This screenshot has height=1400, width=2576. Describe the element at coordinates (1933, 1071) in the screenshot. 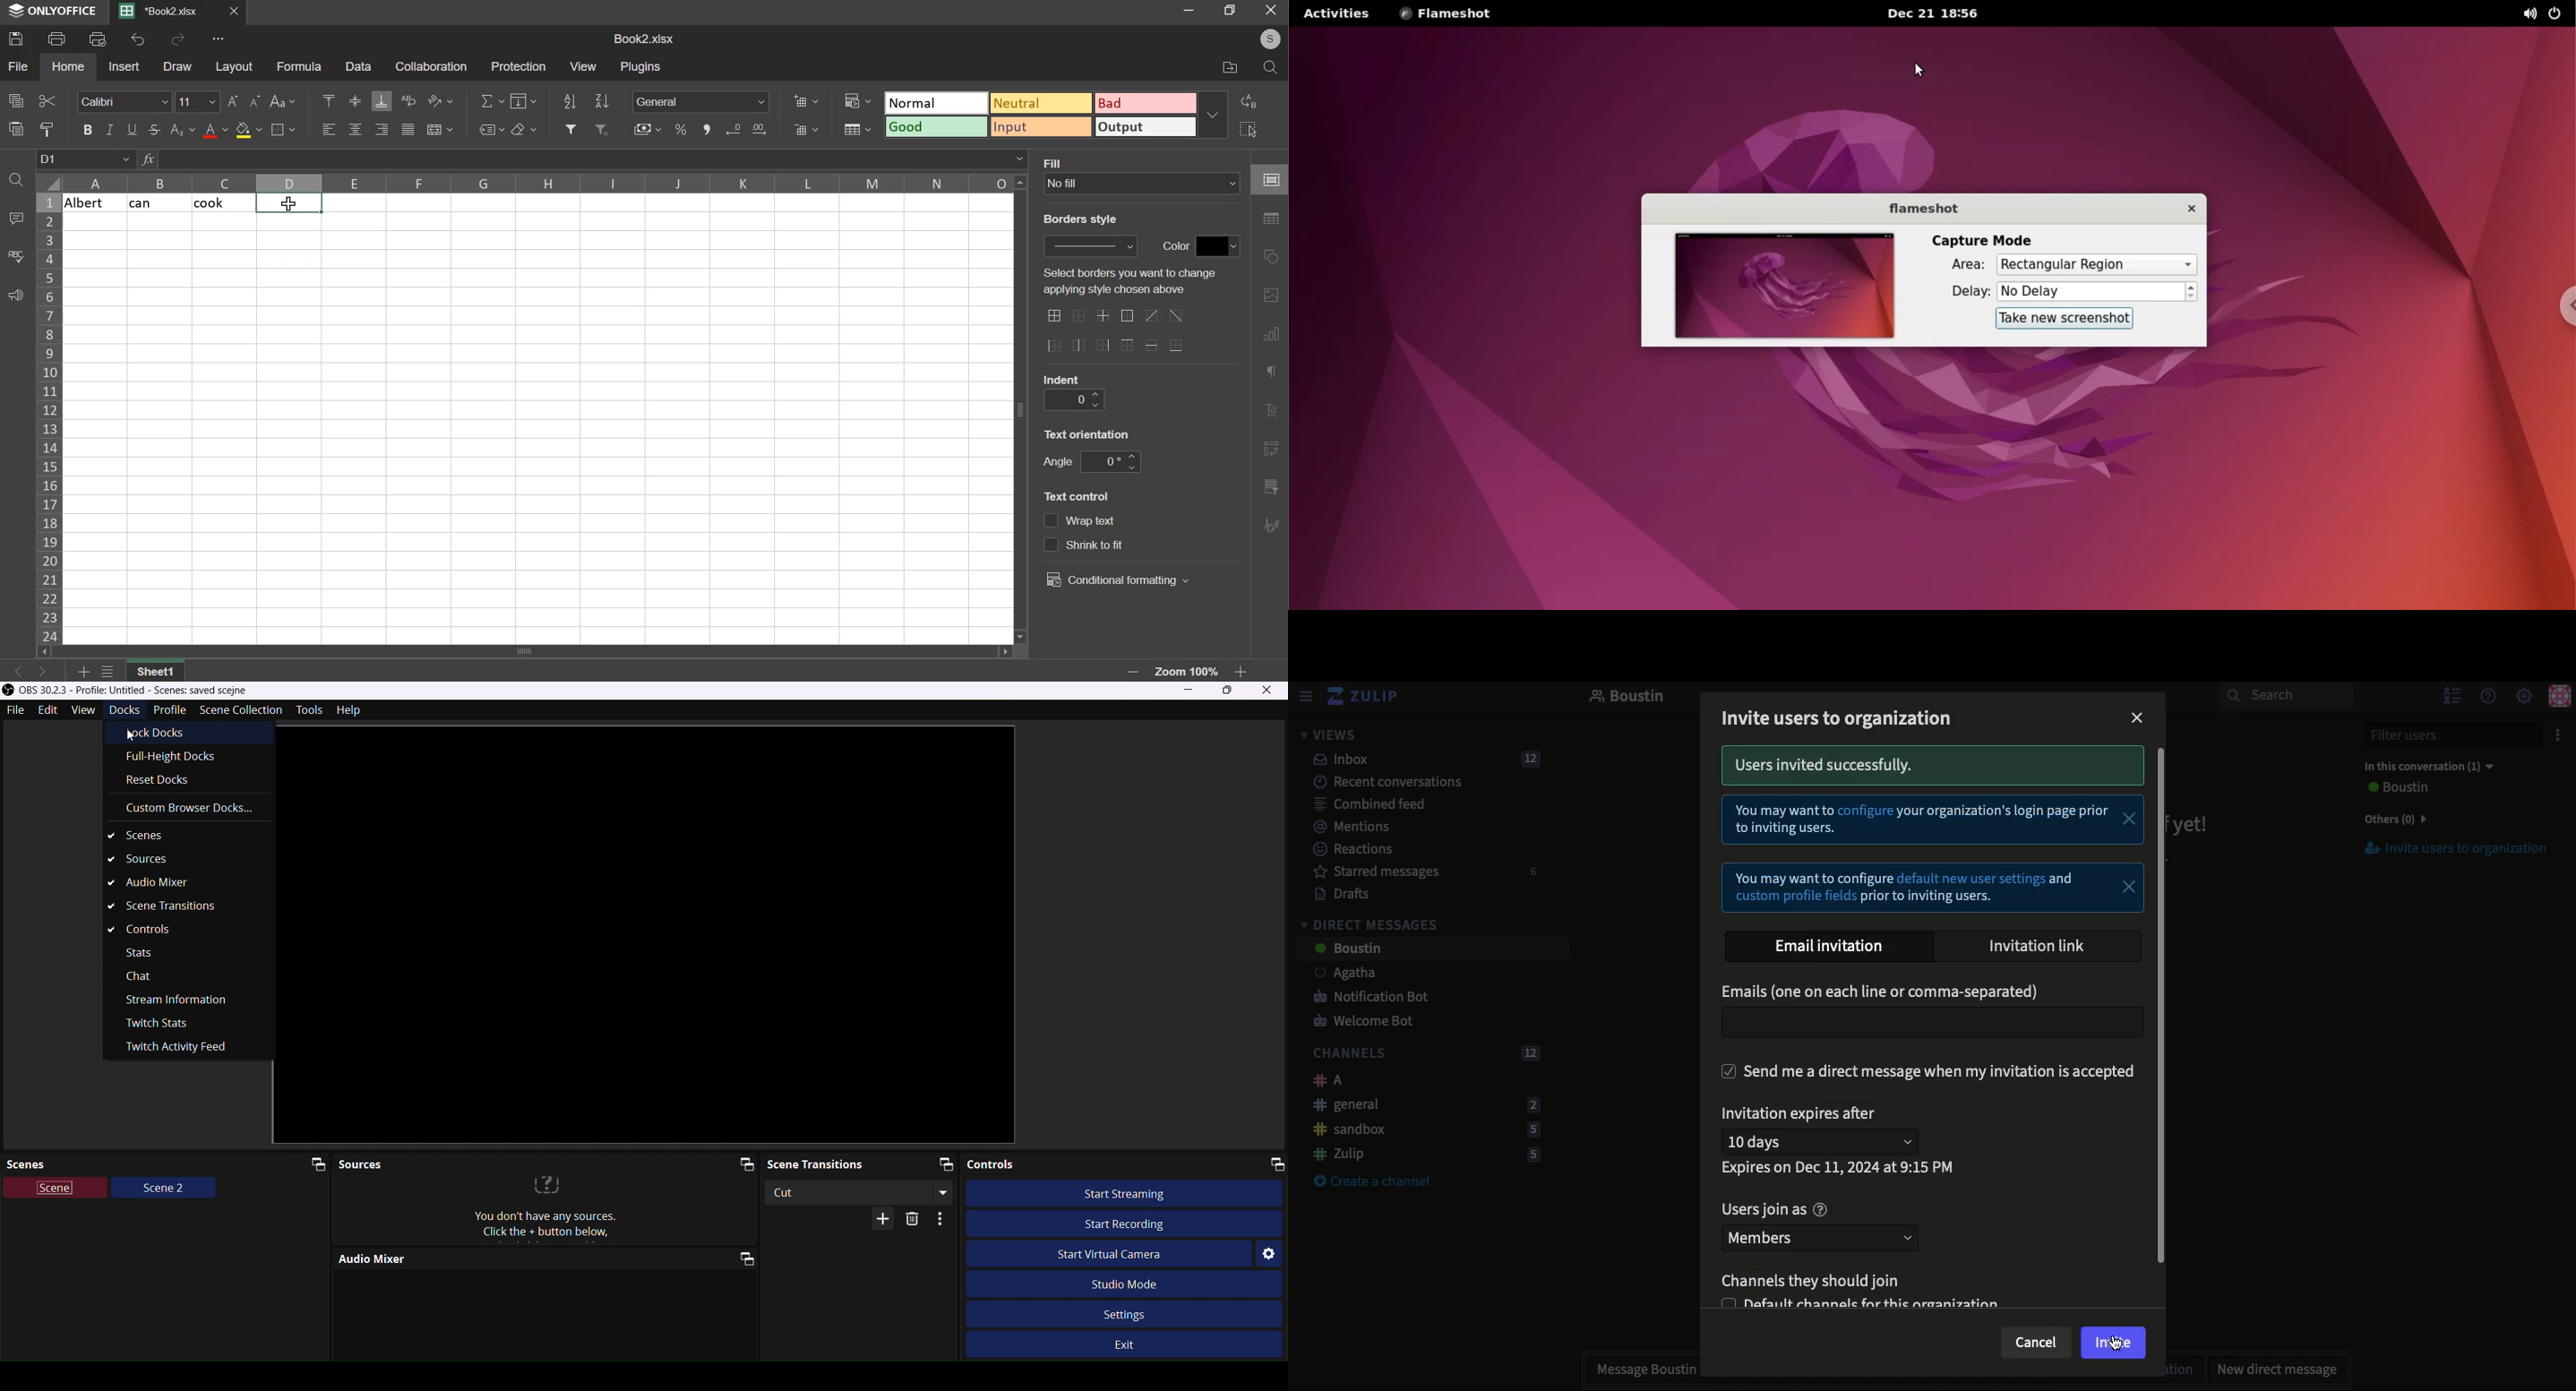

I see `Send DM when invitation is accepted` at that location.